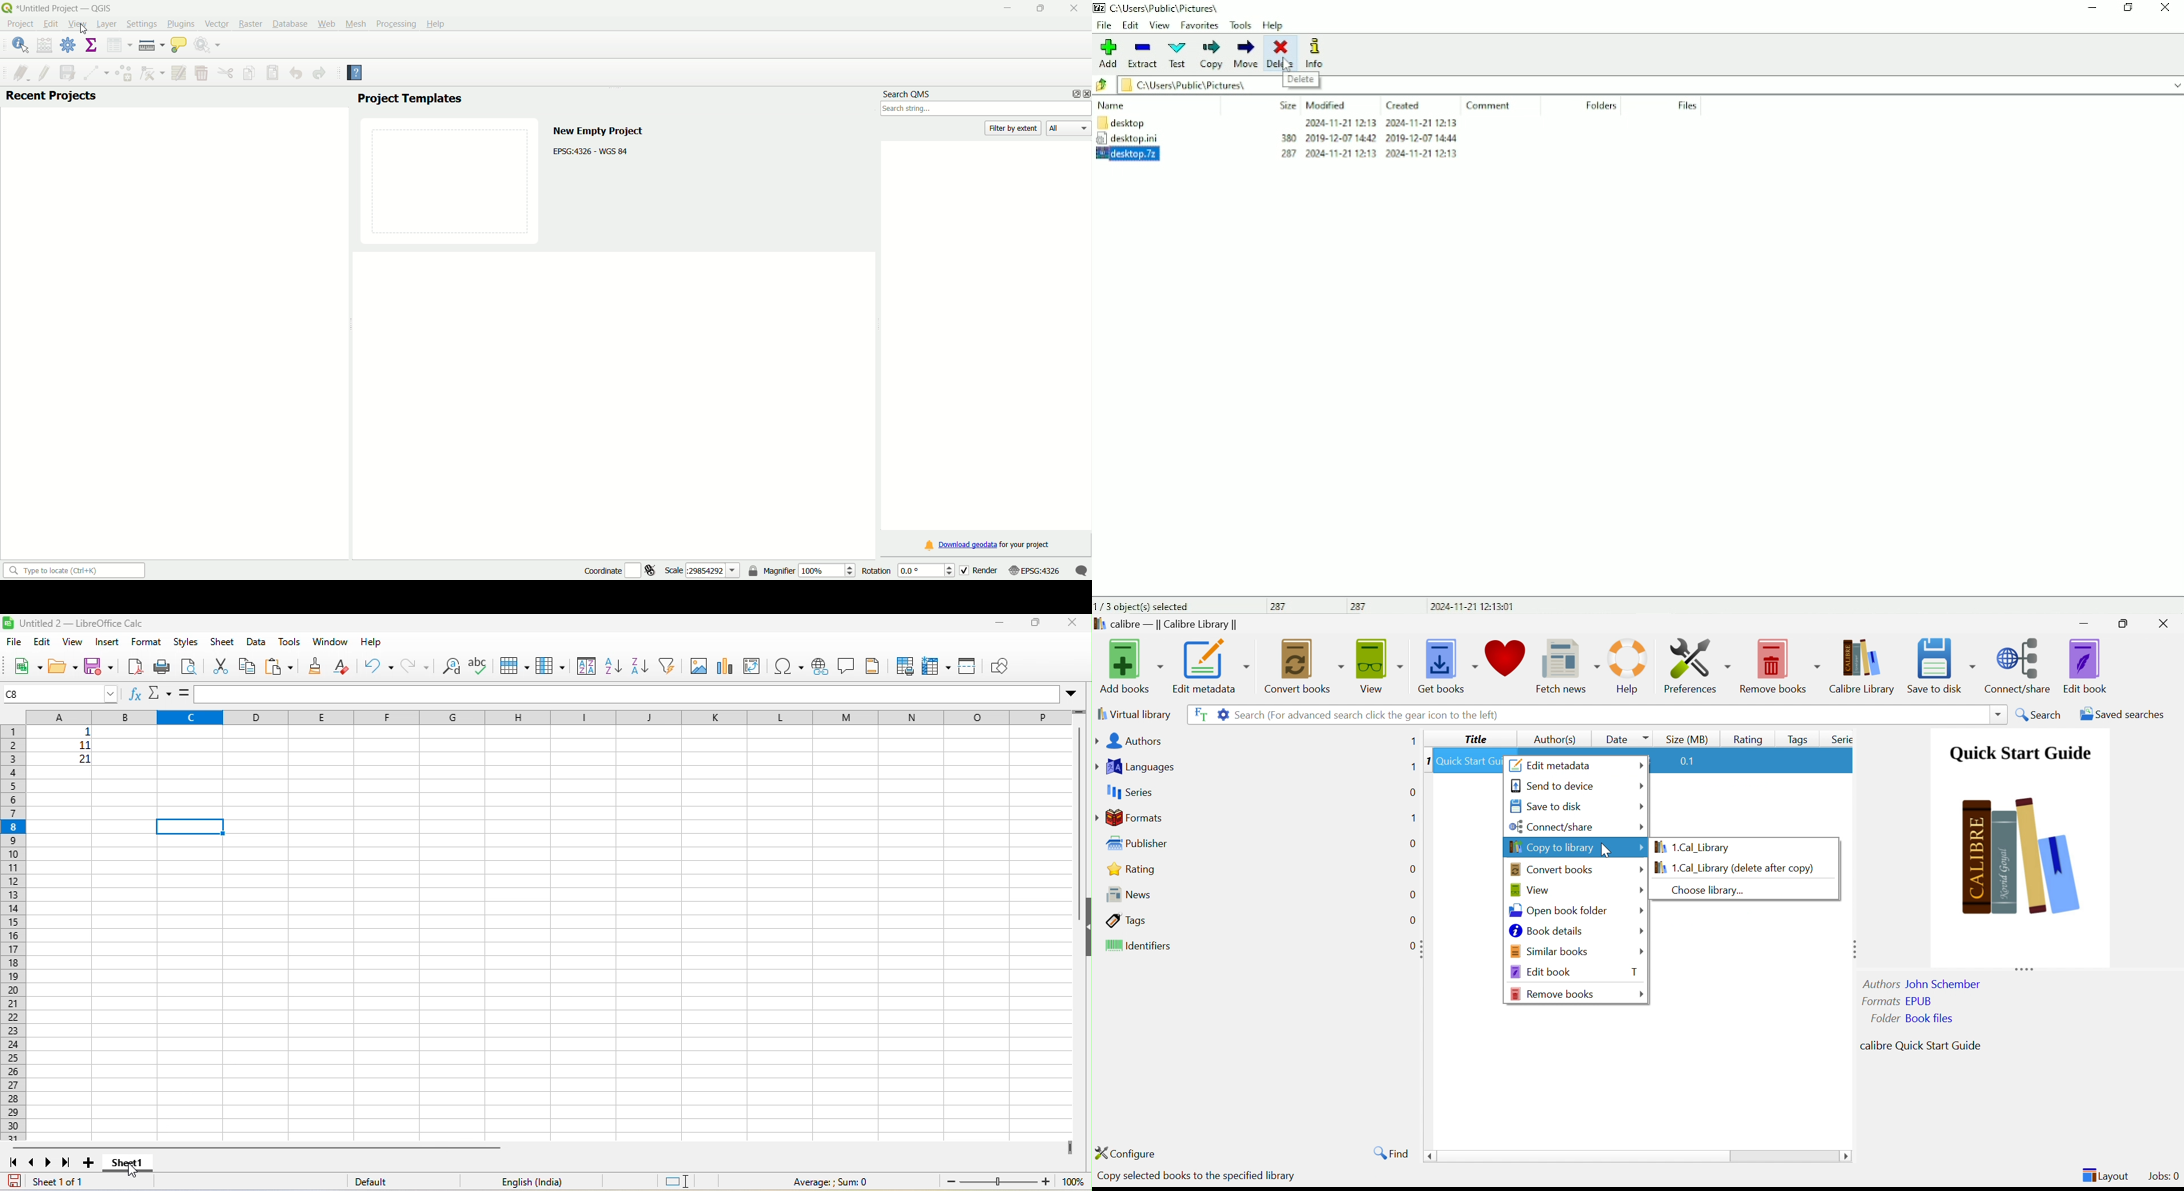  Describe the element at coordinates (16, 72) in the screenshot. I see `current edit` at that location.